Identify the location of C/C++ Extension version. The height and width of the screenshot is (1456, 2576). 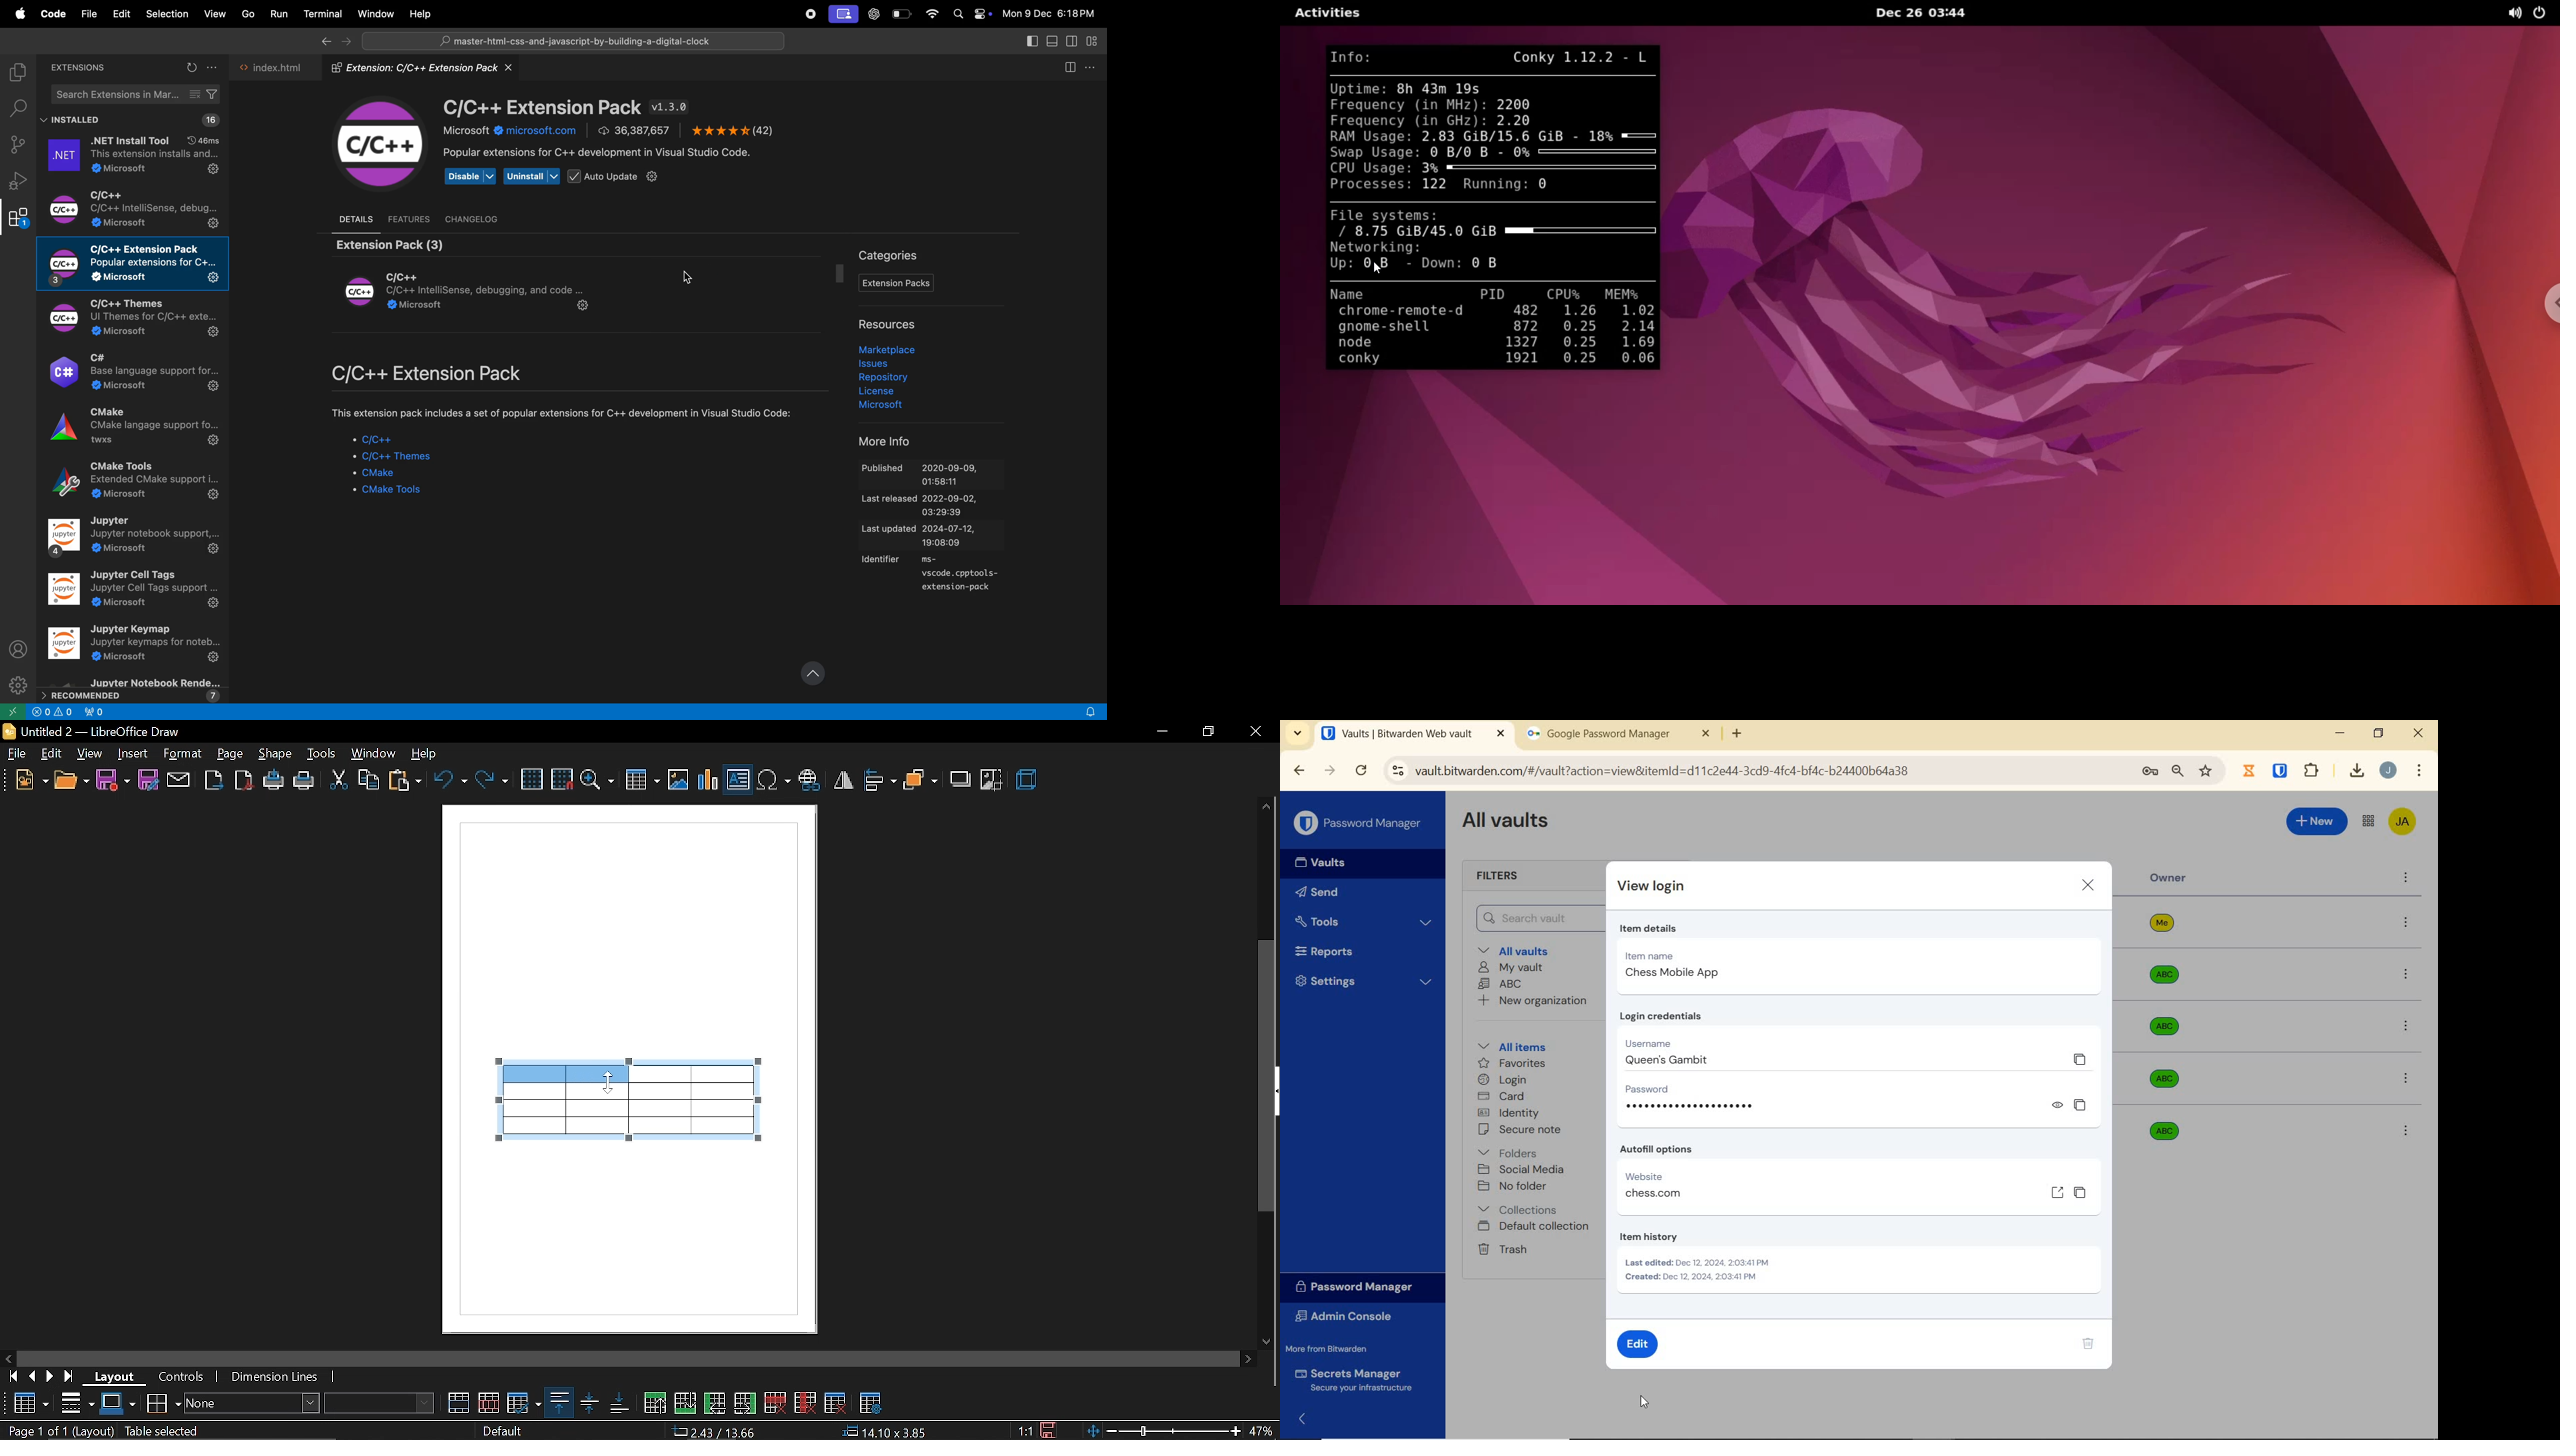
(567, 108).